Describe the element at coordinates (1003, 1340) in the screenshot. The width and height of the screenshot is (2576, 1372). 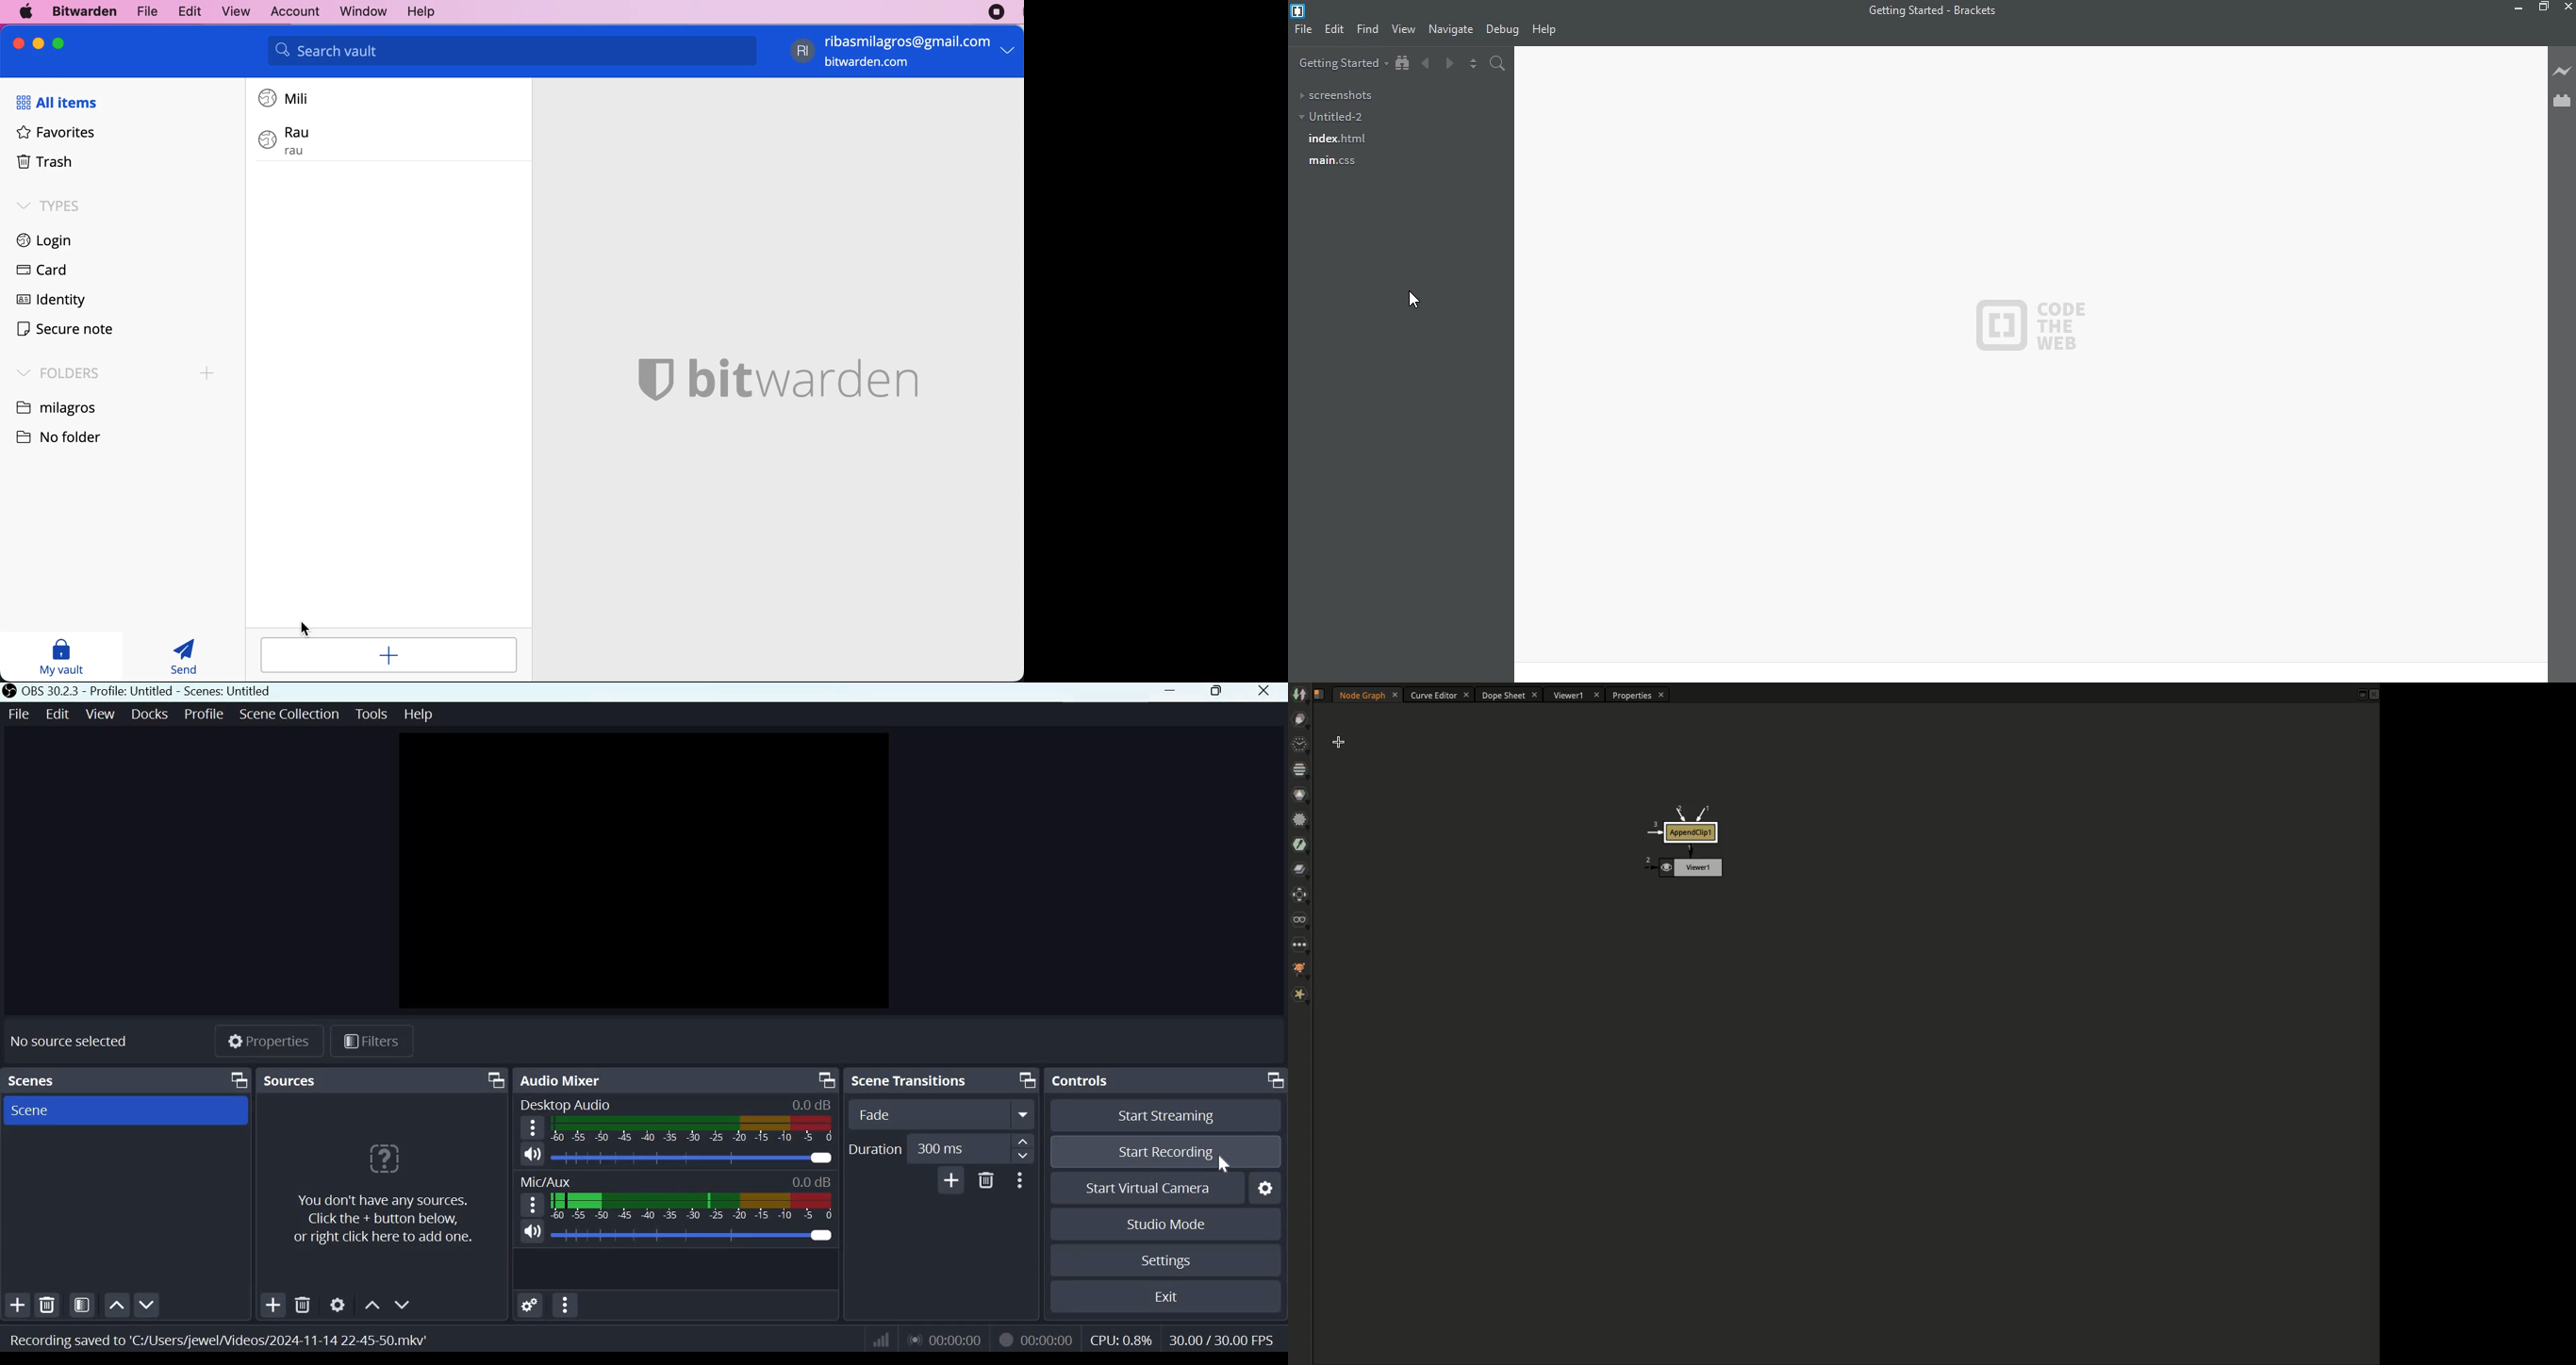
I see `Recording Status Icon` at that location.